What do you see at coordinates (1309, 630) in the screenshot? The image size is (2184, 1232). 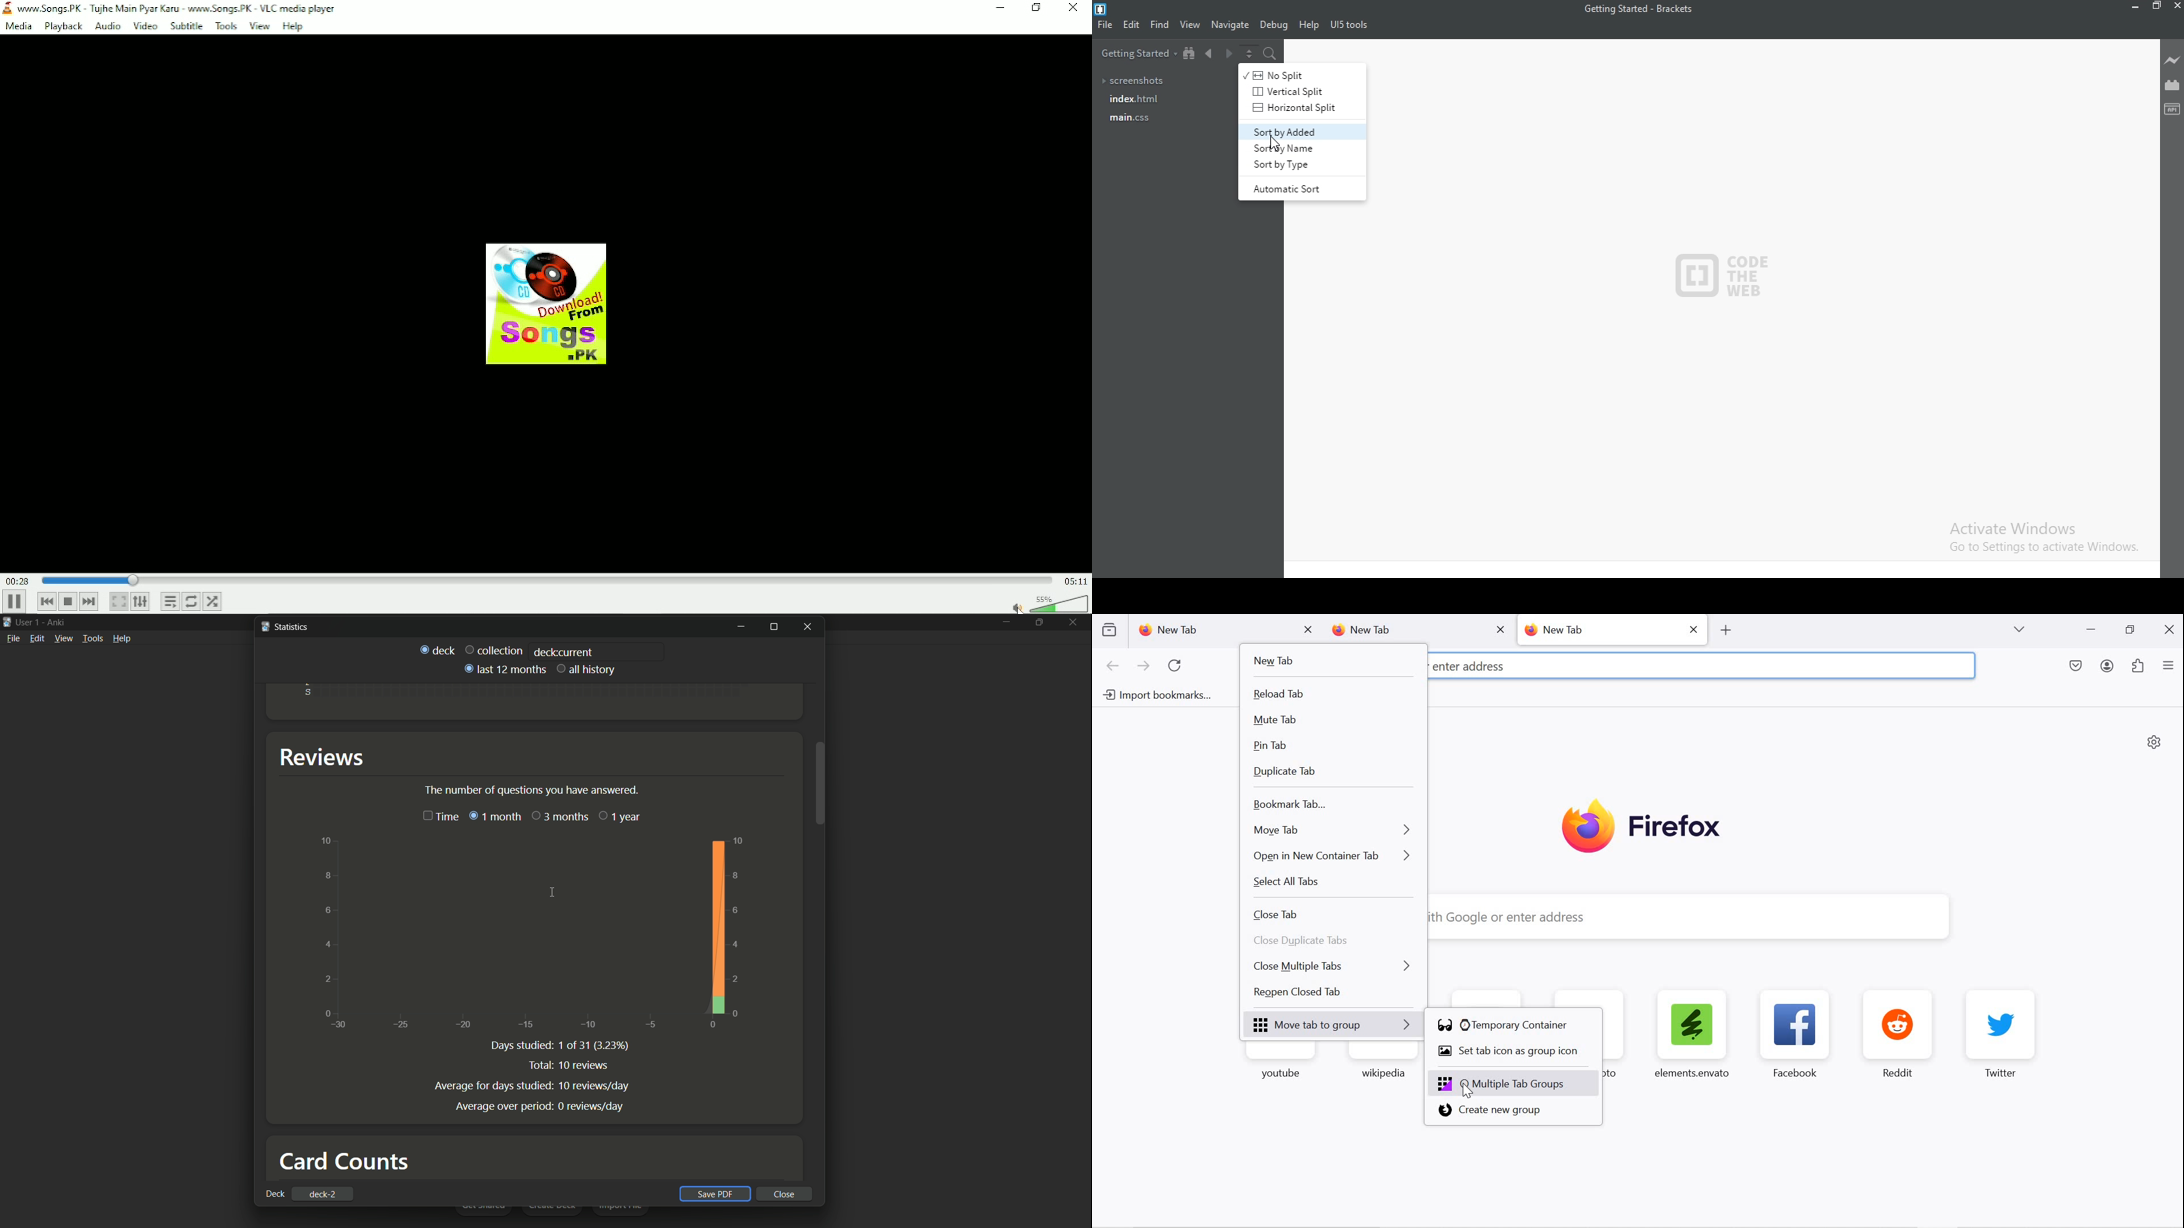 I see `close tab` at bounding box center [1309, 630].